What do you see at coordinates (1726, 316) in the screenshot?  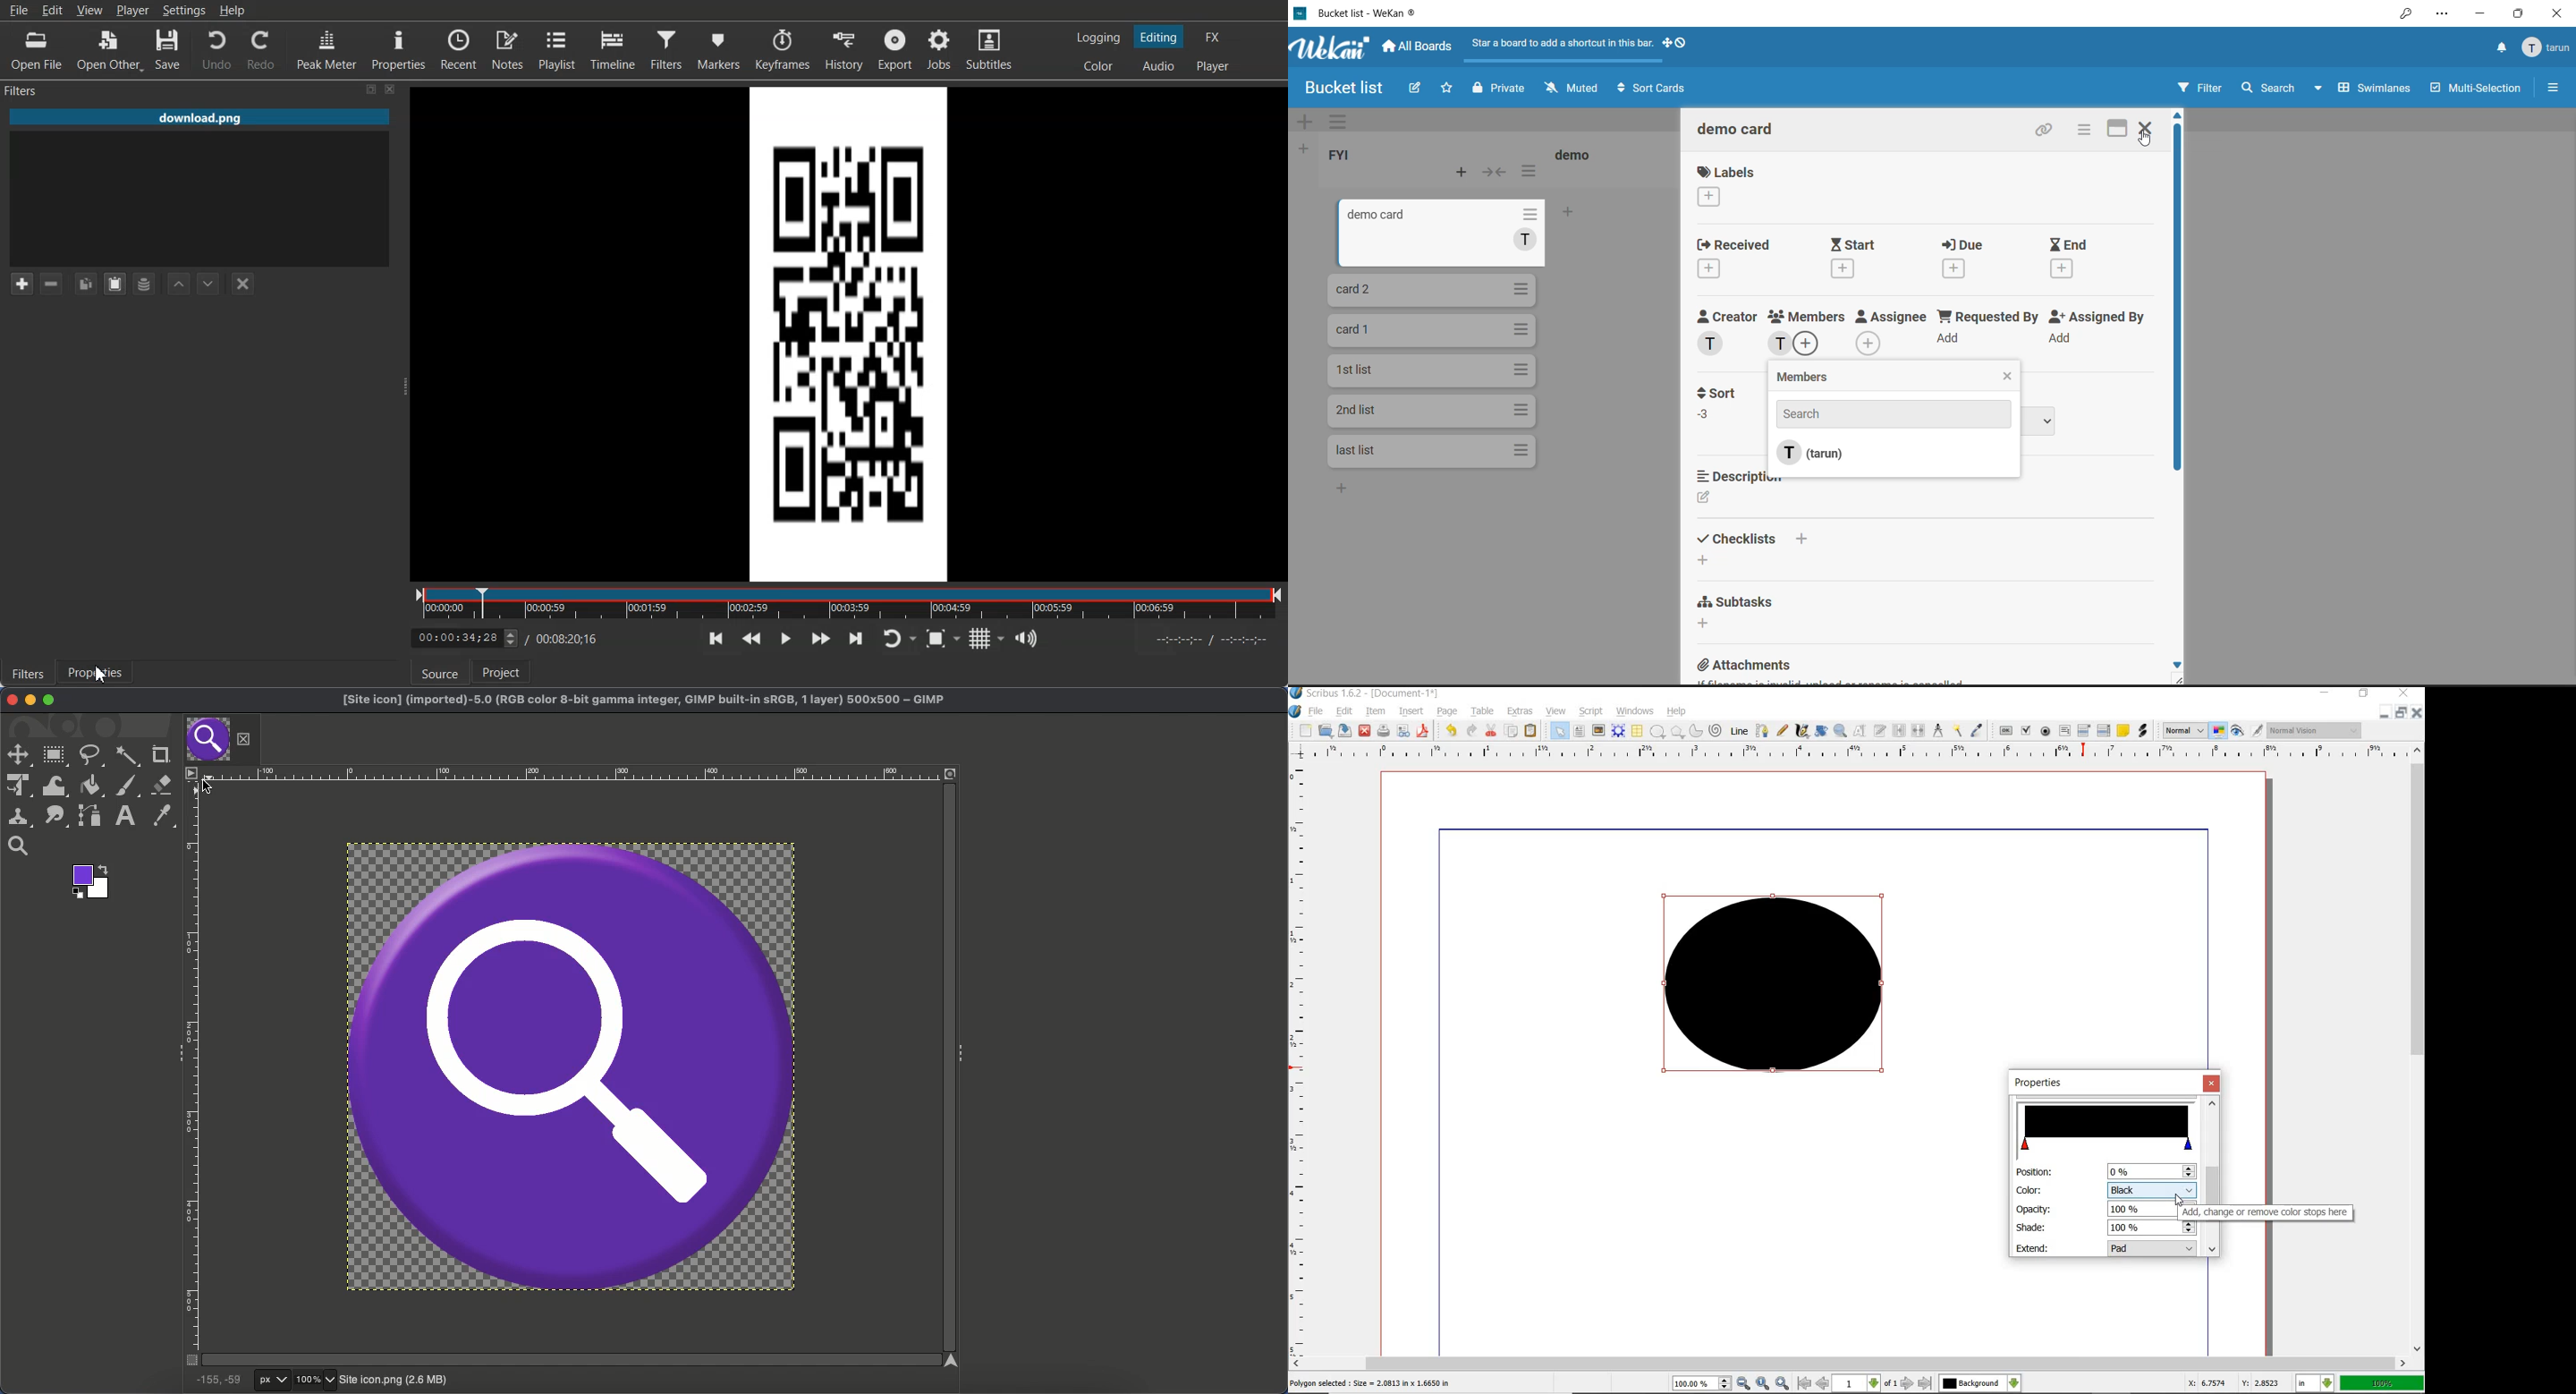 I see `creator` at bounding box center [1726, 316].